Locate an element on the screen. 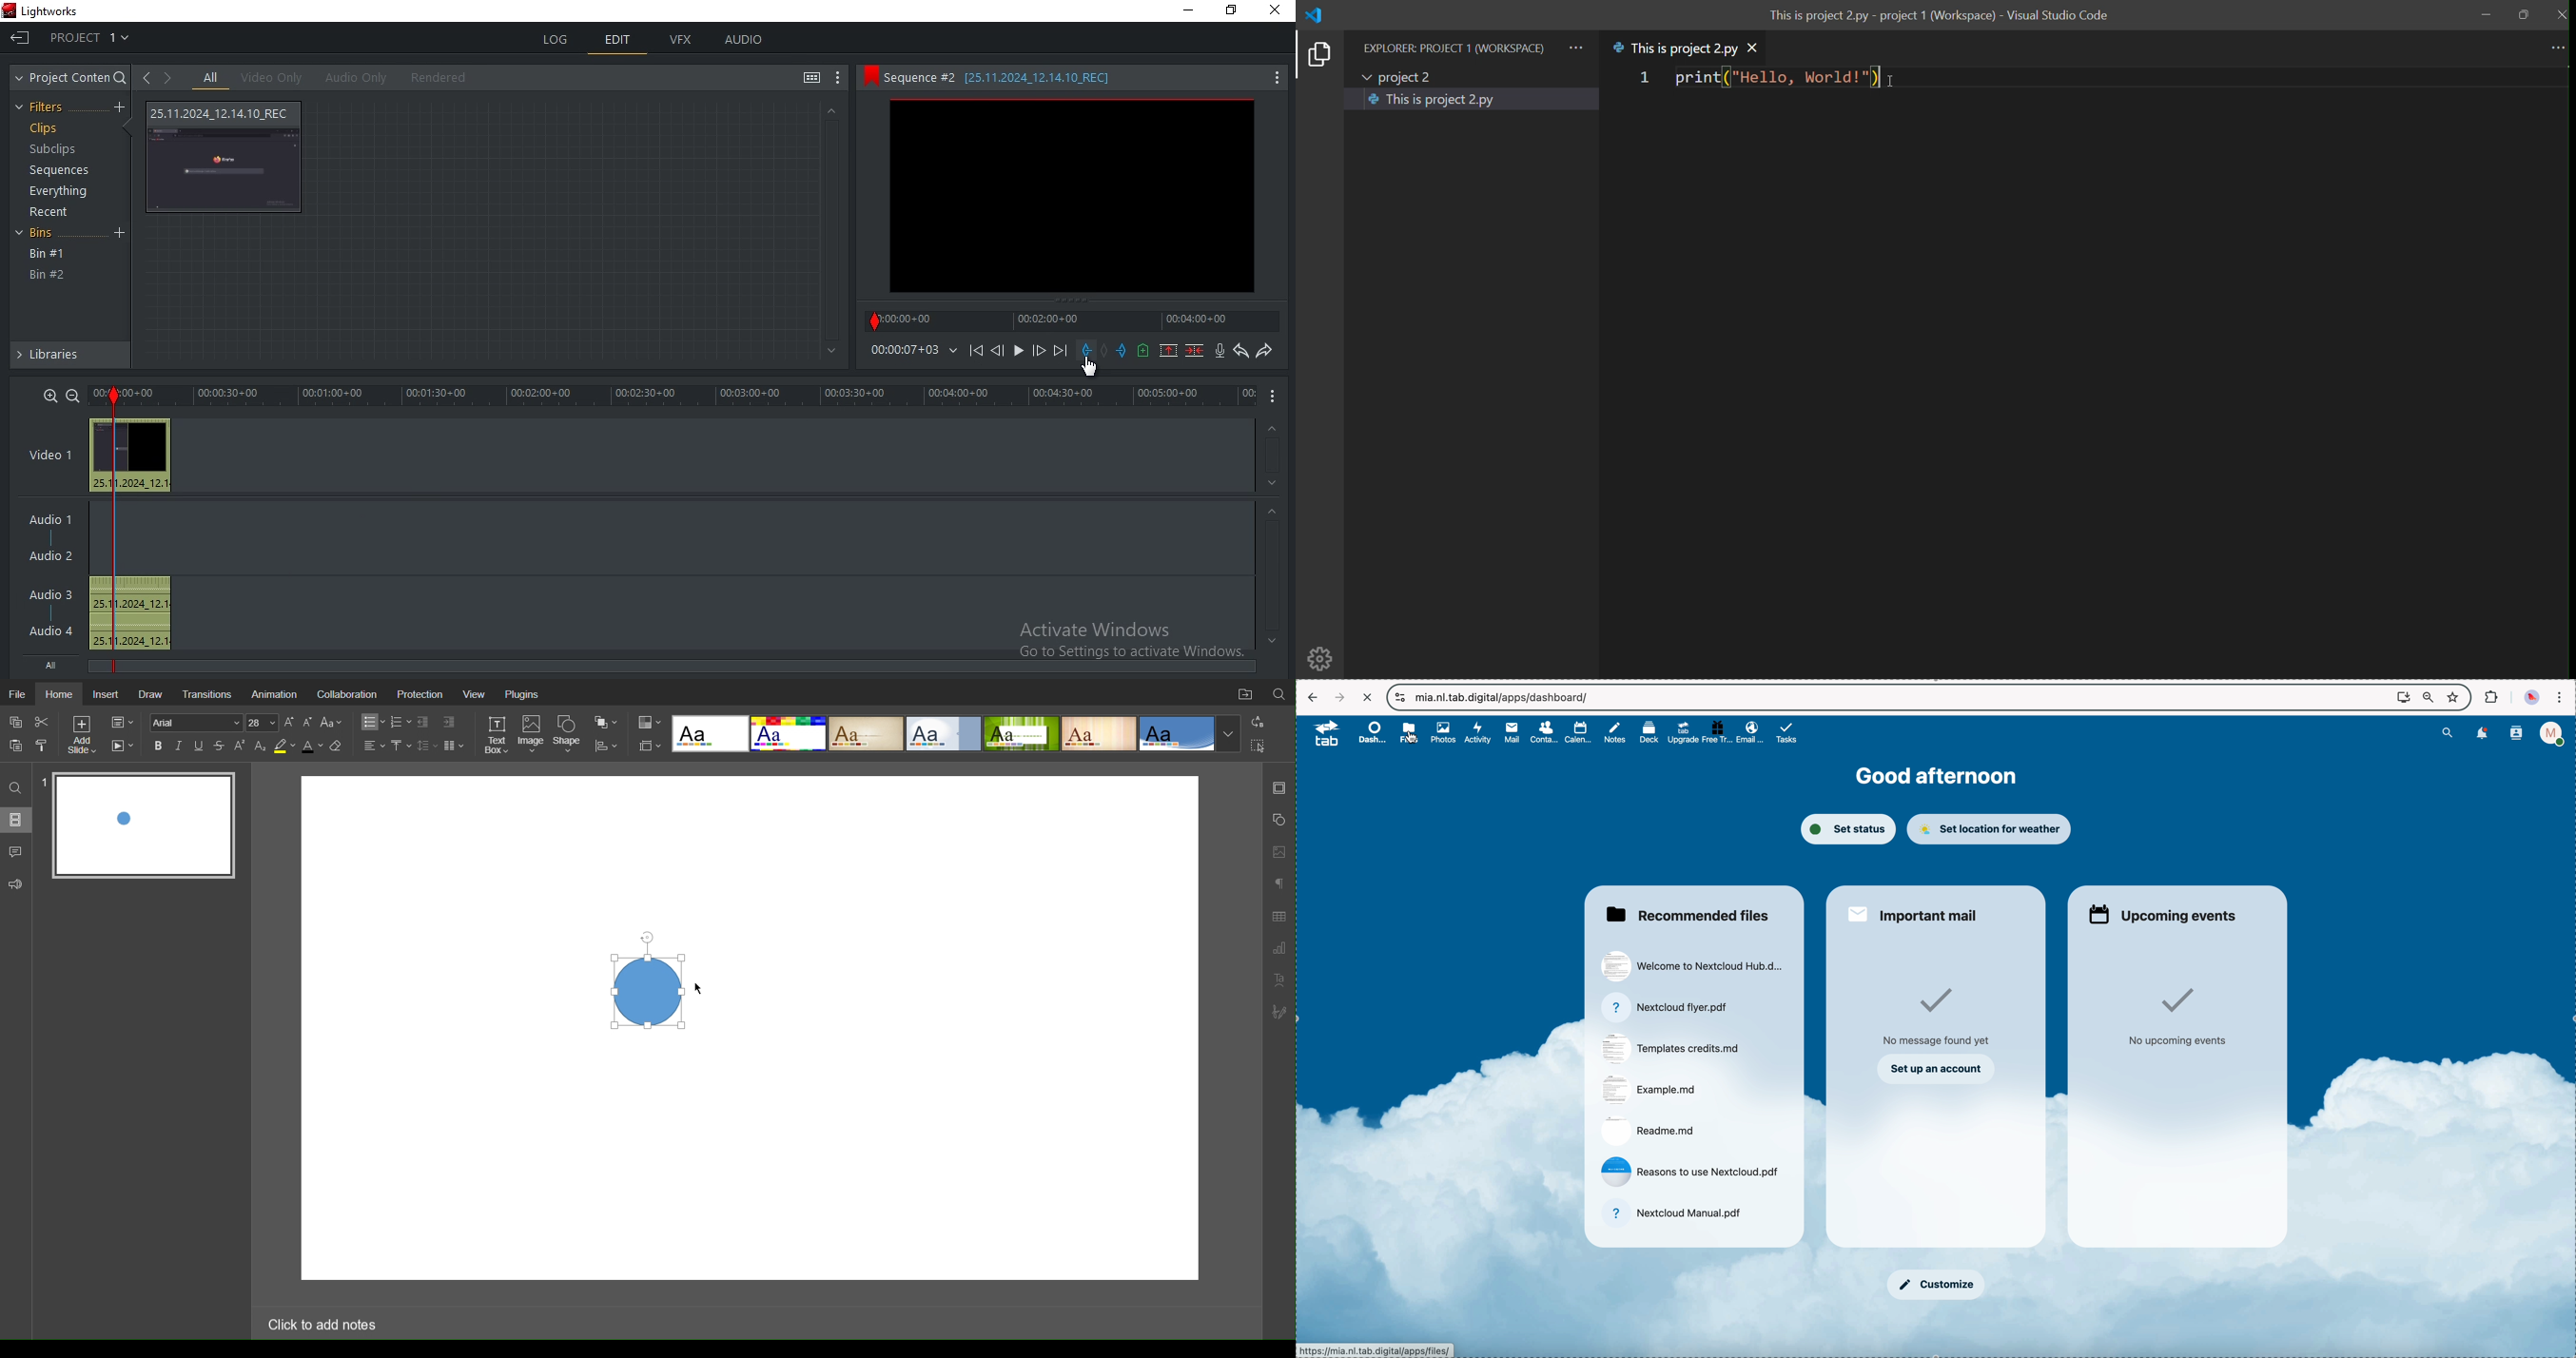 Image resolution: width=2576 pixels, height=1372 pixels. favorites is located at coordinates (2455, 697).